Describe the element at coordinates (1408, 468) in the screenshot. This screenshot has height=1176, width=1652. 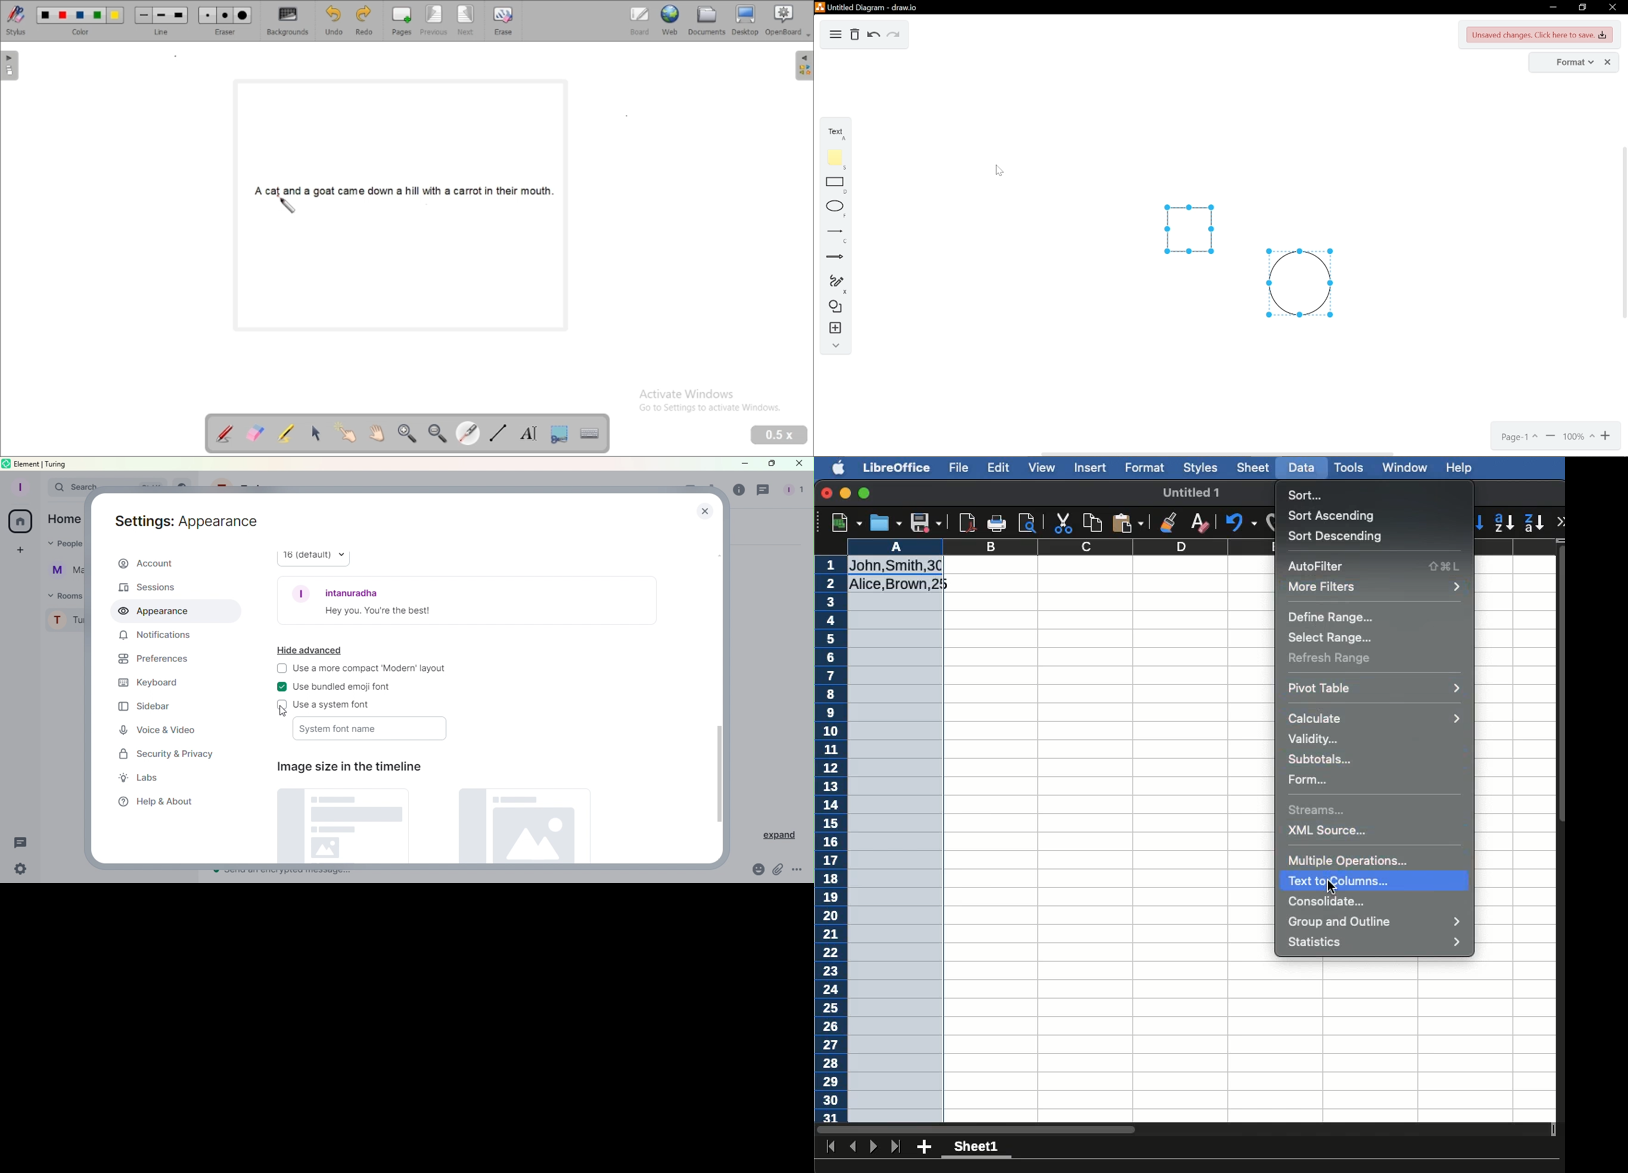
I see `Window` at that location.